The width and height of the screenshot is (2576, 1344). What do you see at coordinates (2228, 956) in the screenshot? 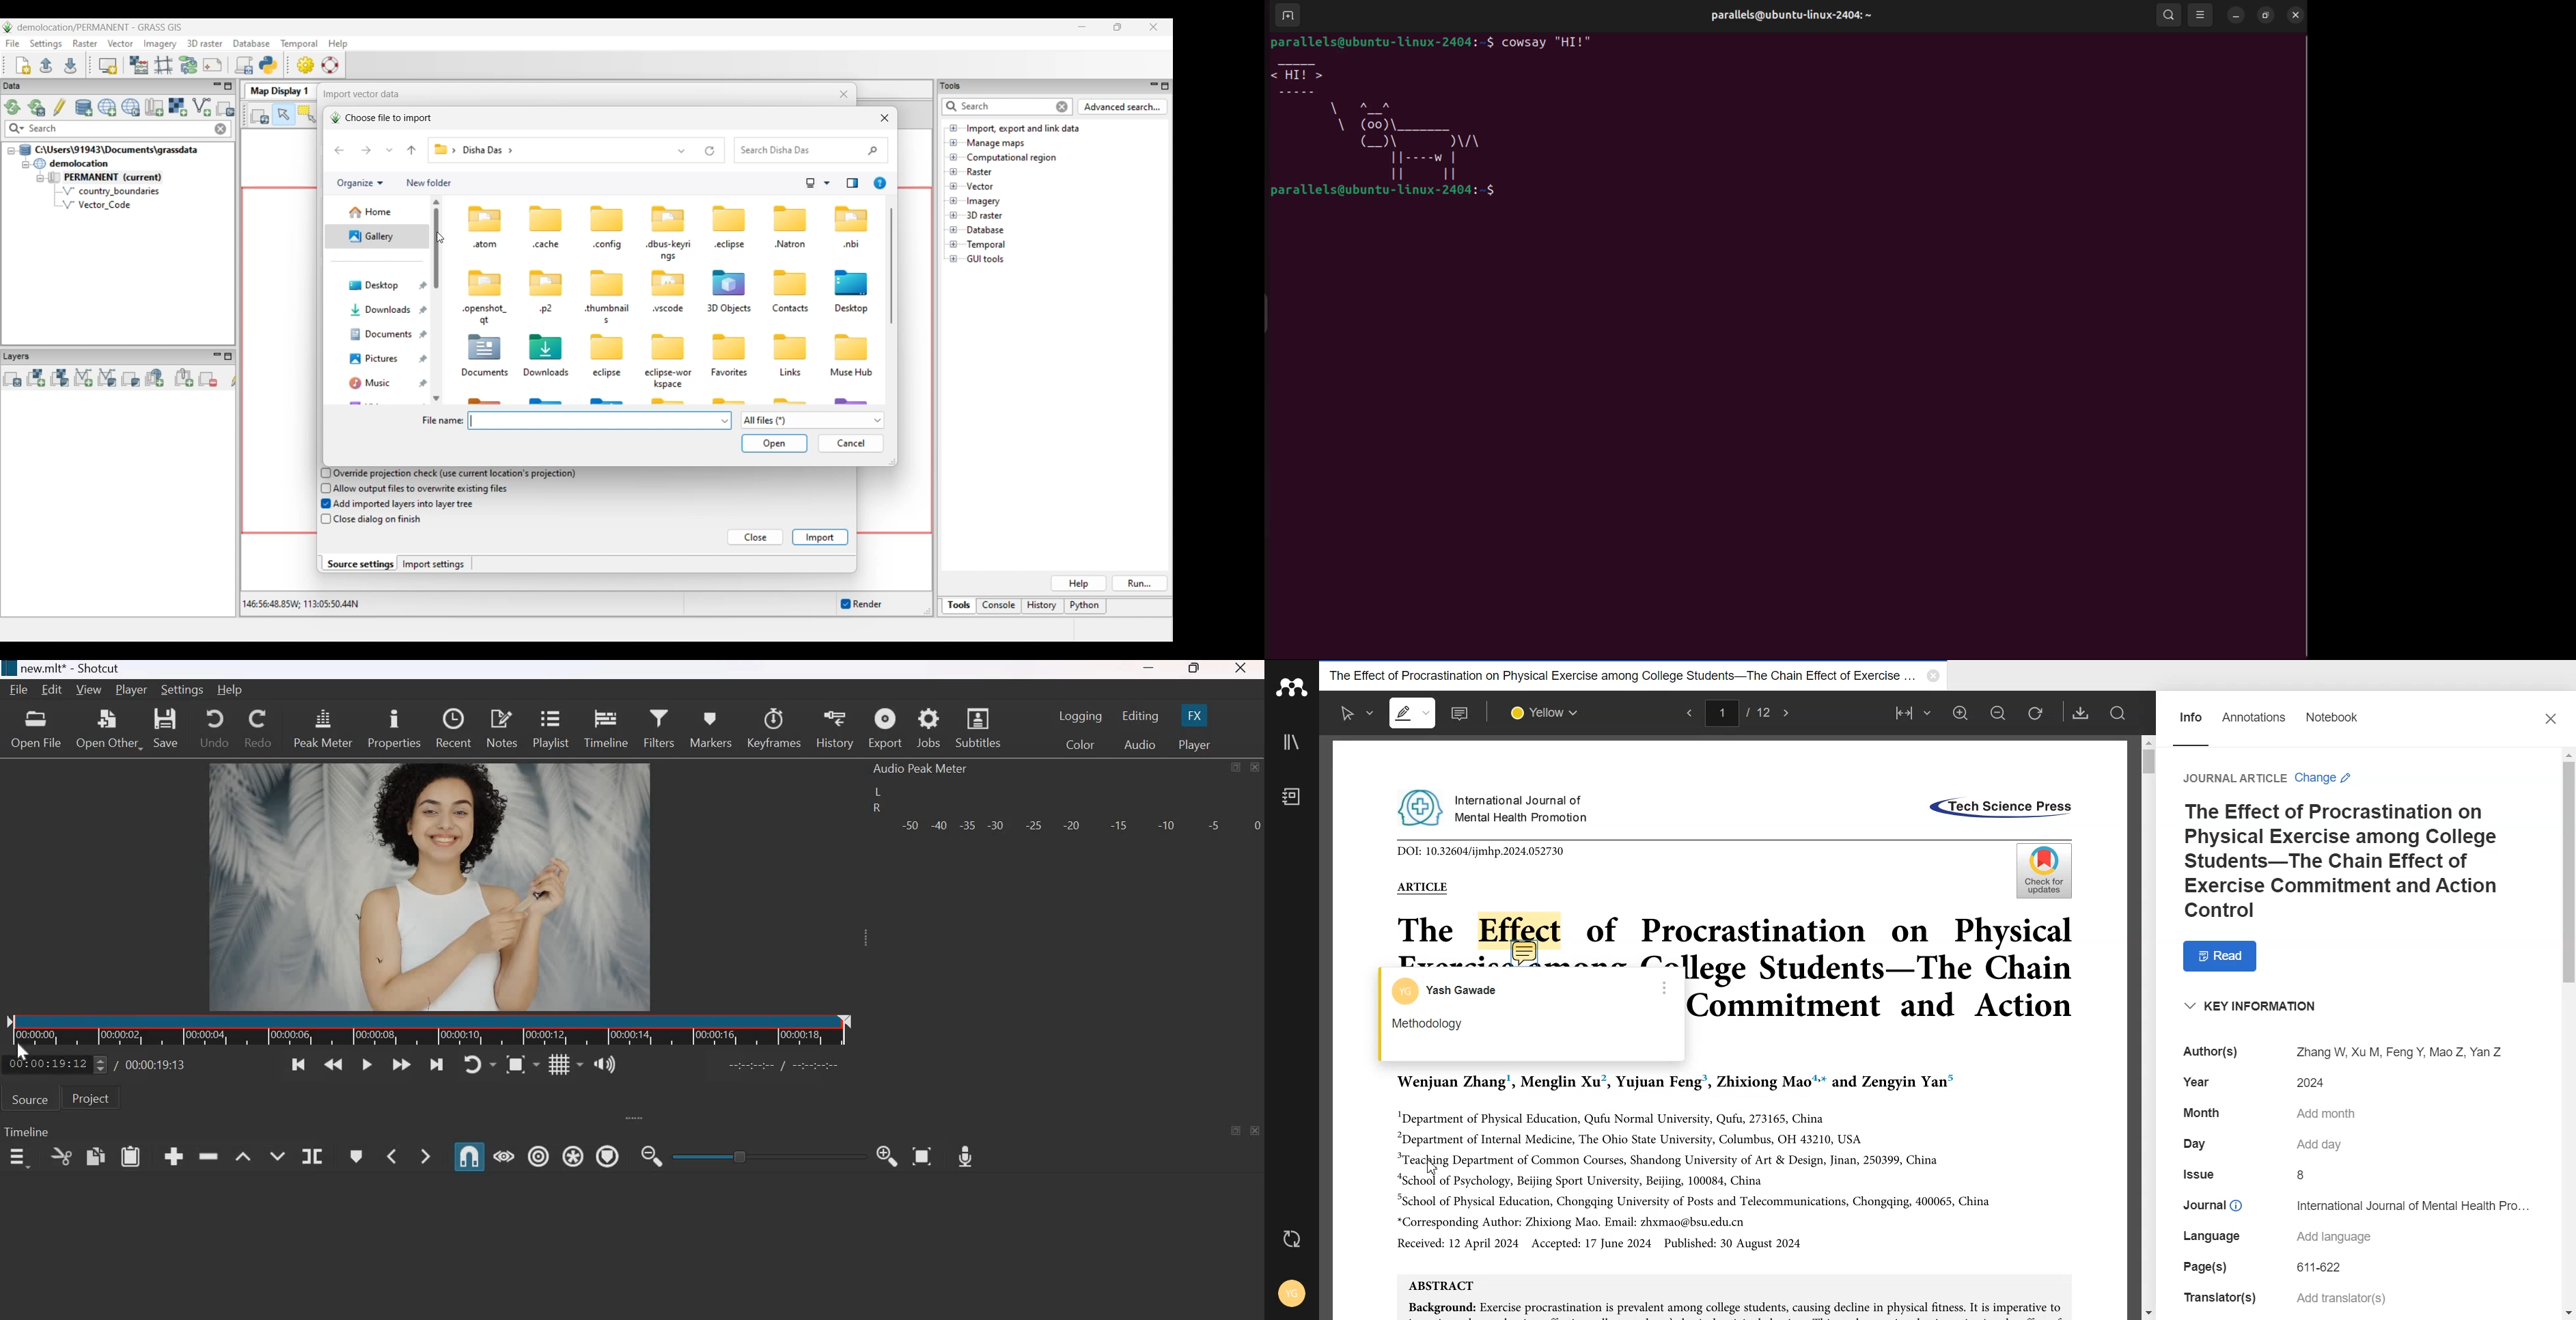
I see `Read` at bounding box center [2228, 956].